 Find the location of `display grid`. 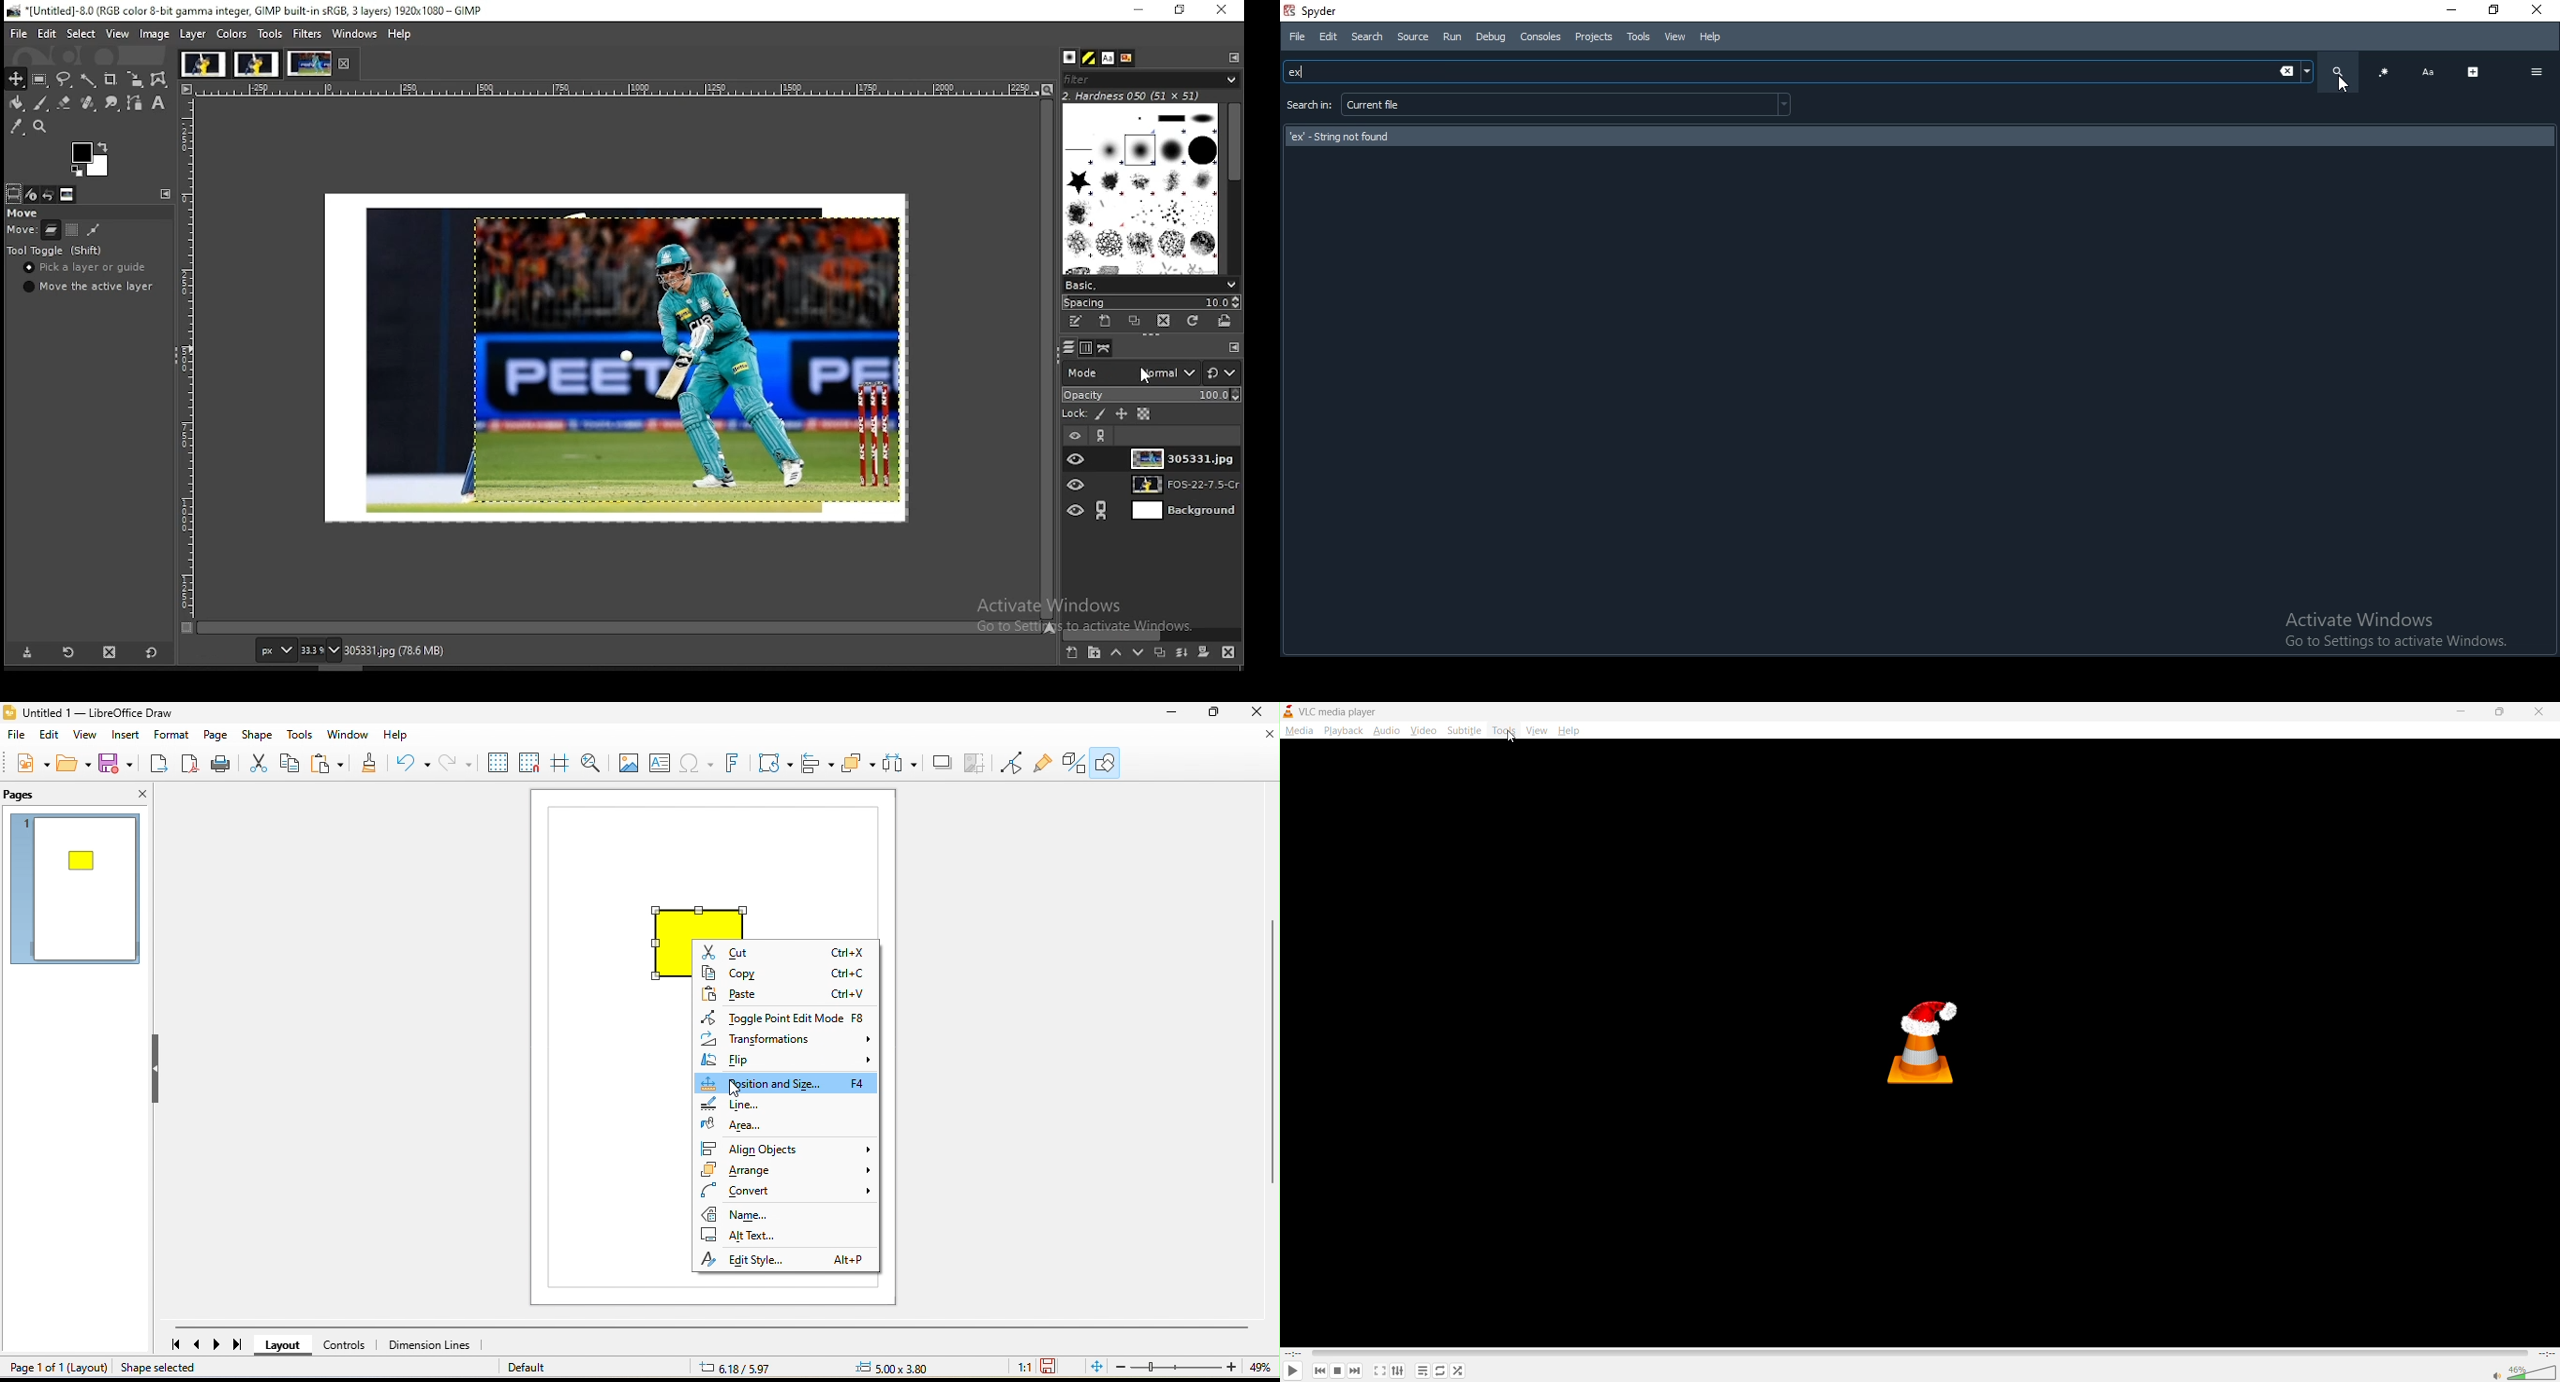

display grid is located at coordinates (498, 761).